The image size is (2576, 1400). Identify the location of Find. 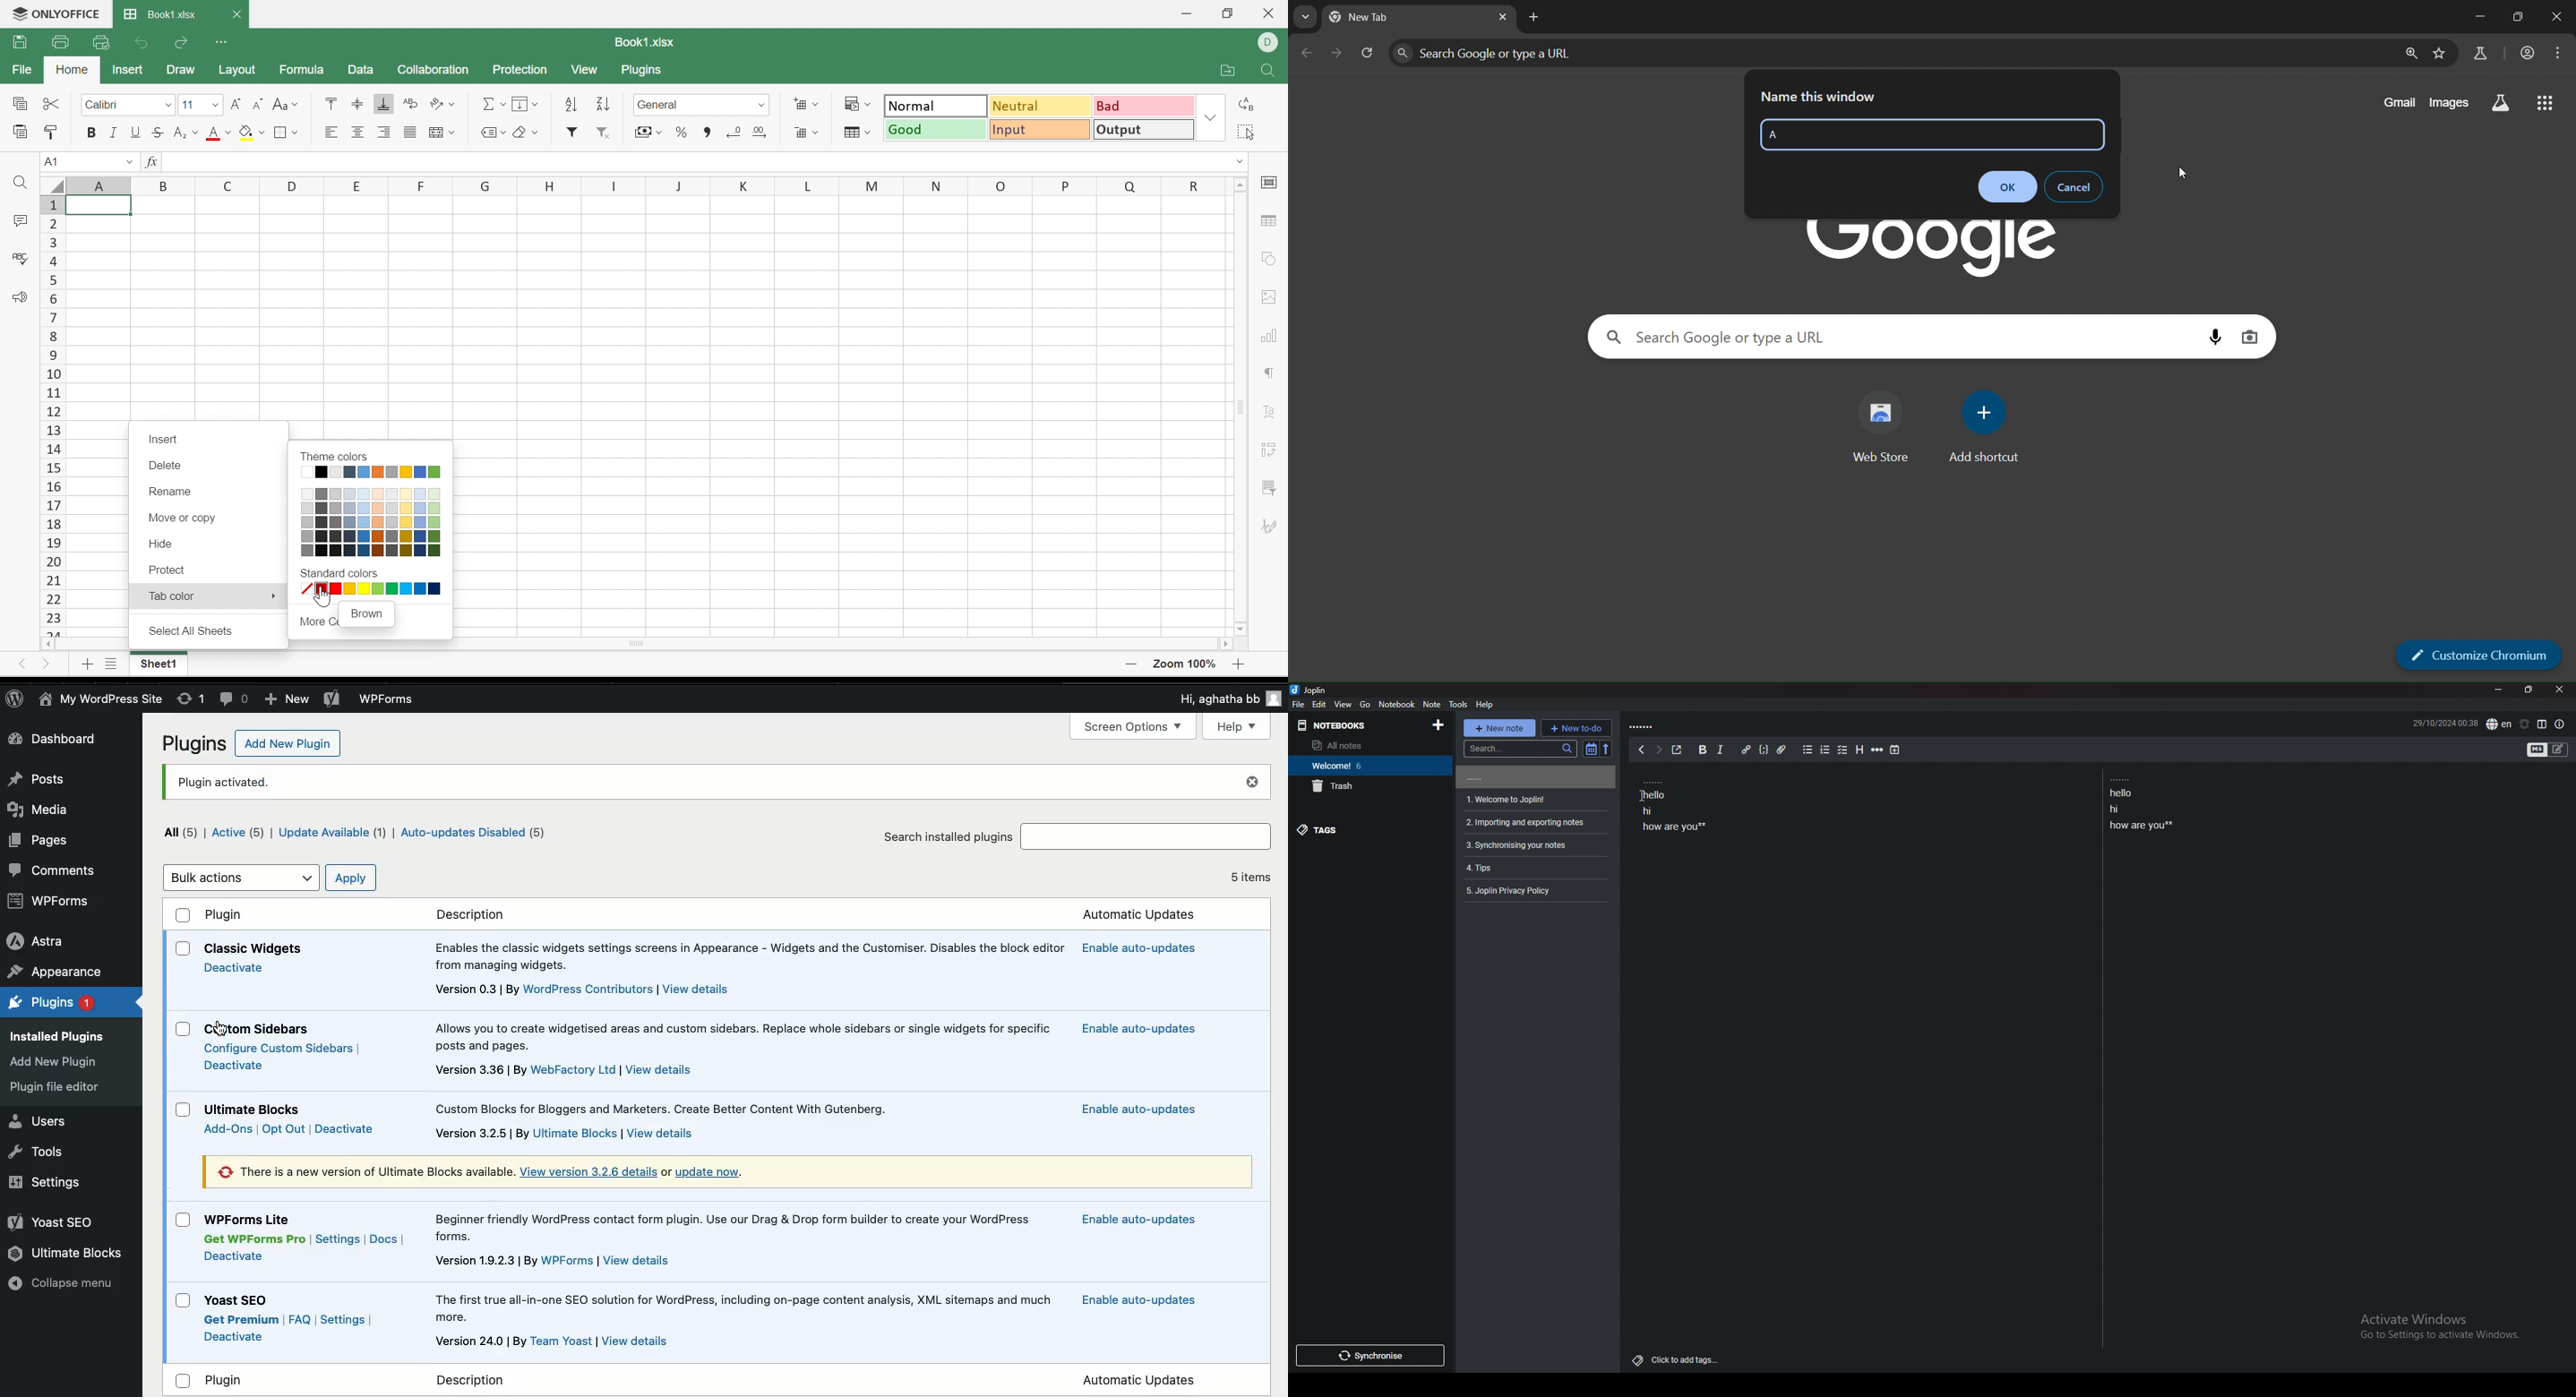
(1269, 71).